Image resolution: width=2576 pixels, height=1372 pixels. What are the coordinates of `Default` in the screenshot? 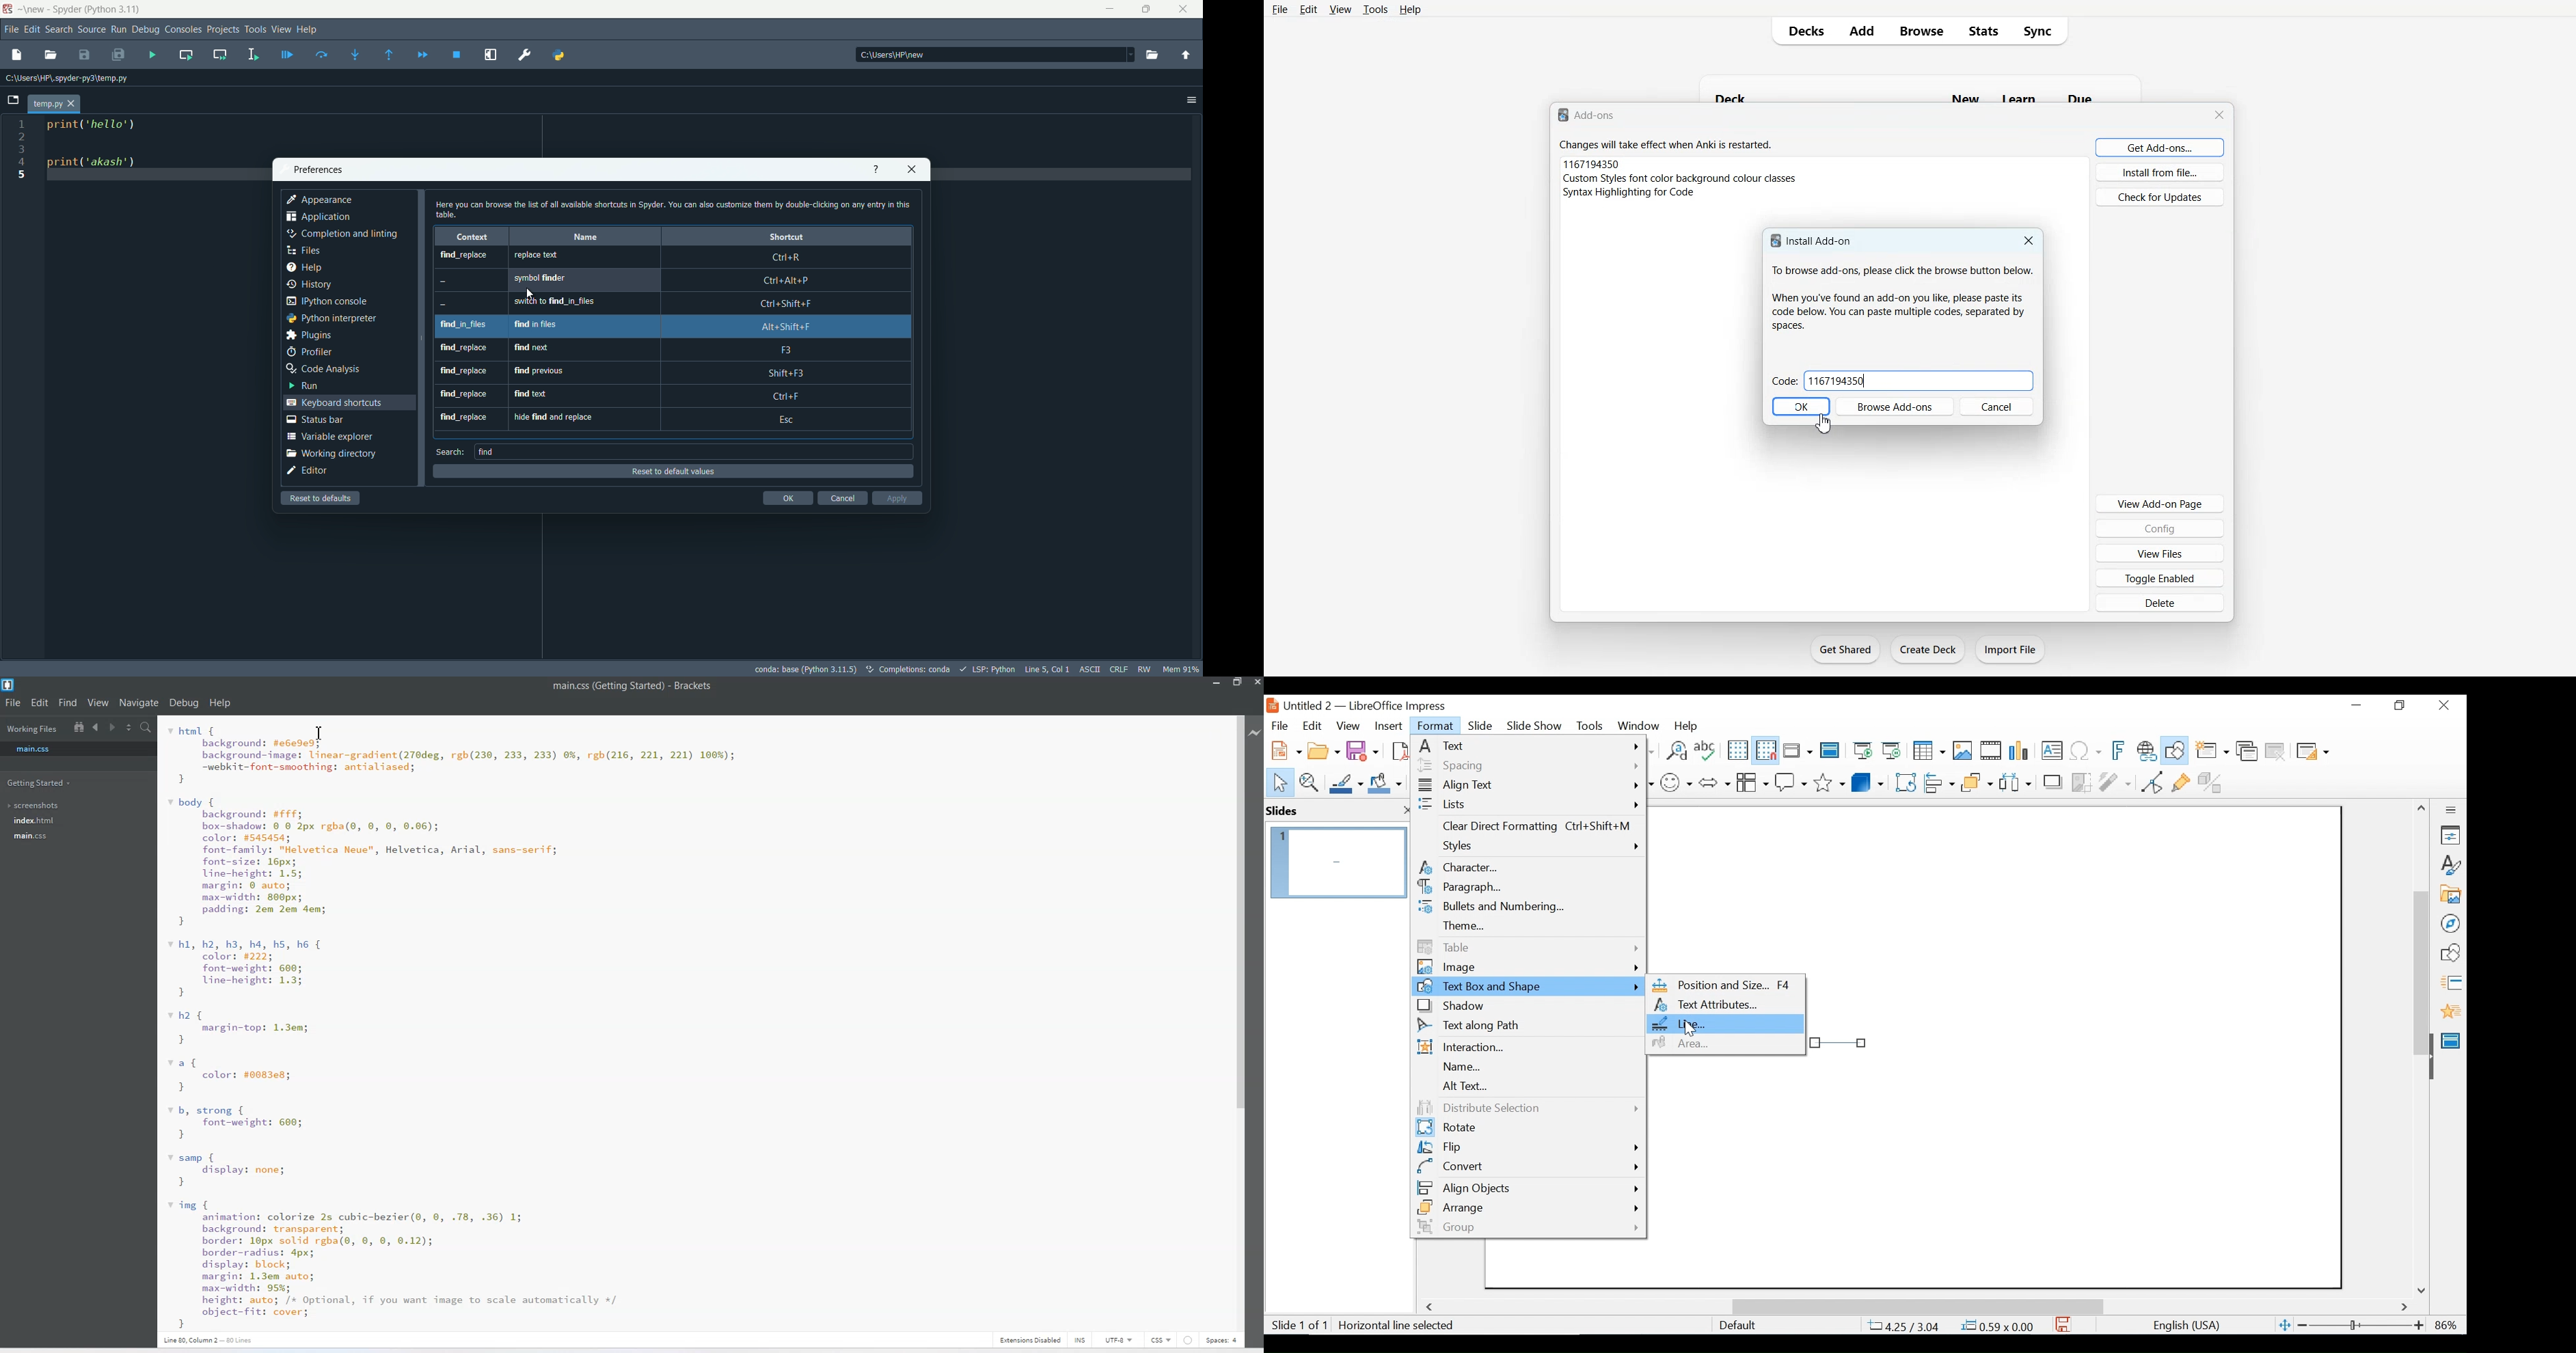 It's located at (1737, 1325).